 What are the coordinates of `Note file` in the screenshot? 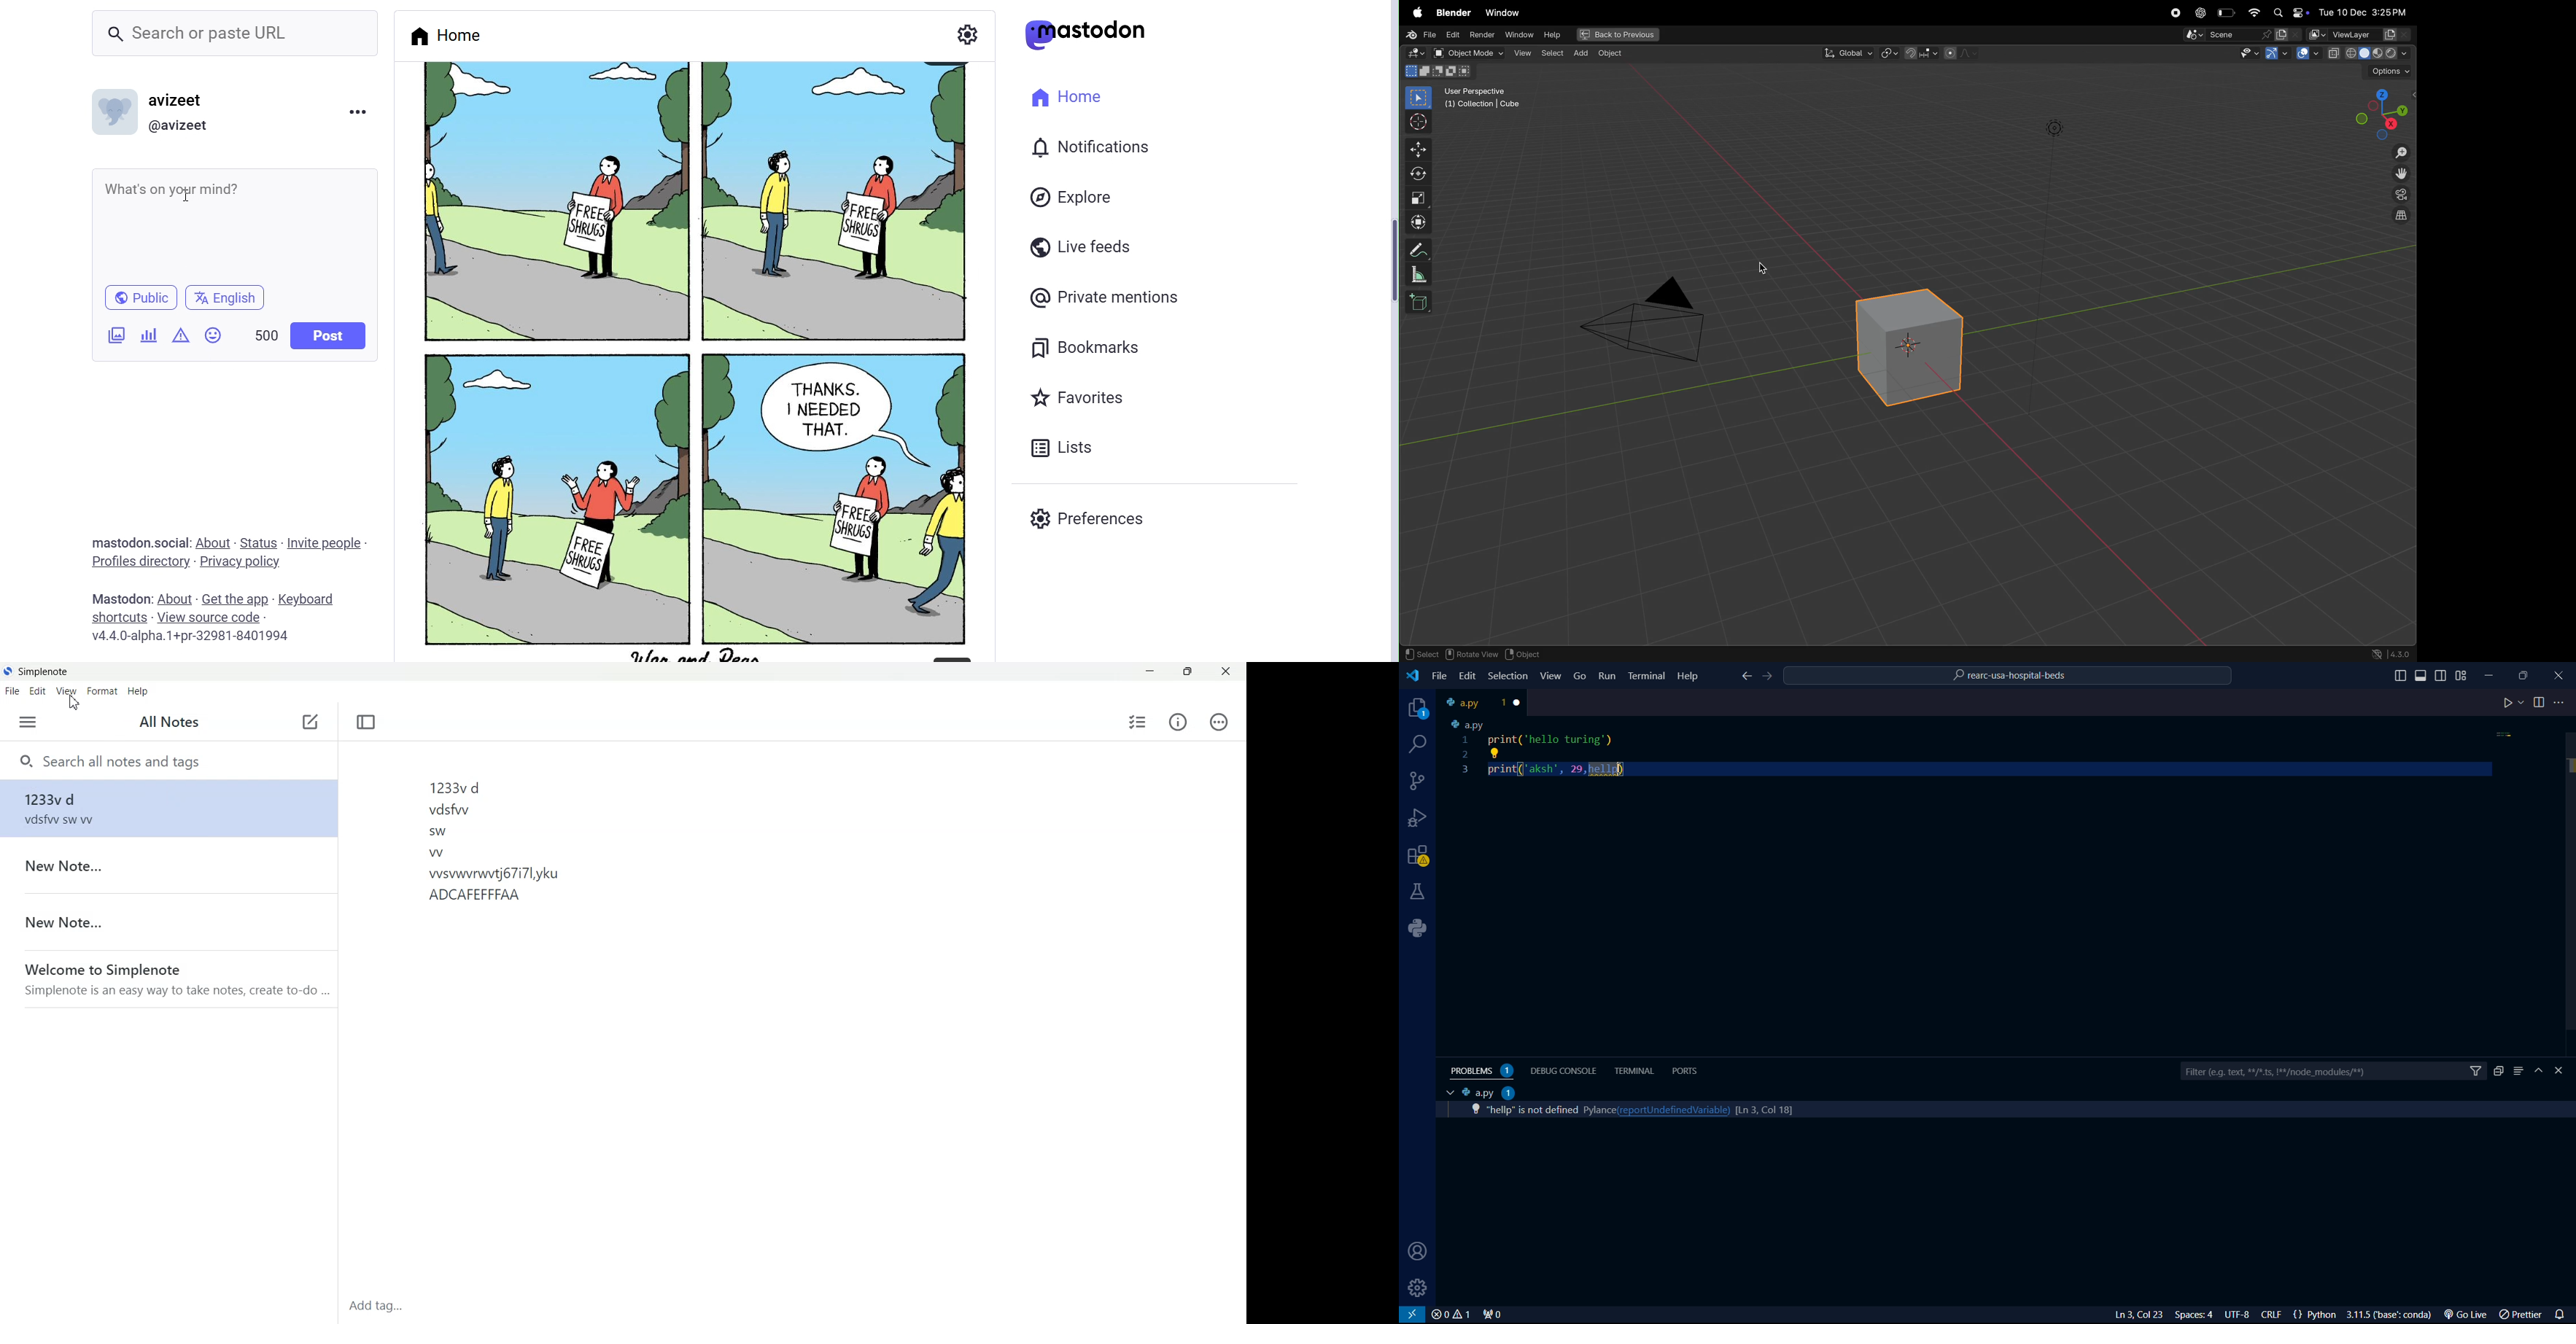 It's located at (168, 809).